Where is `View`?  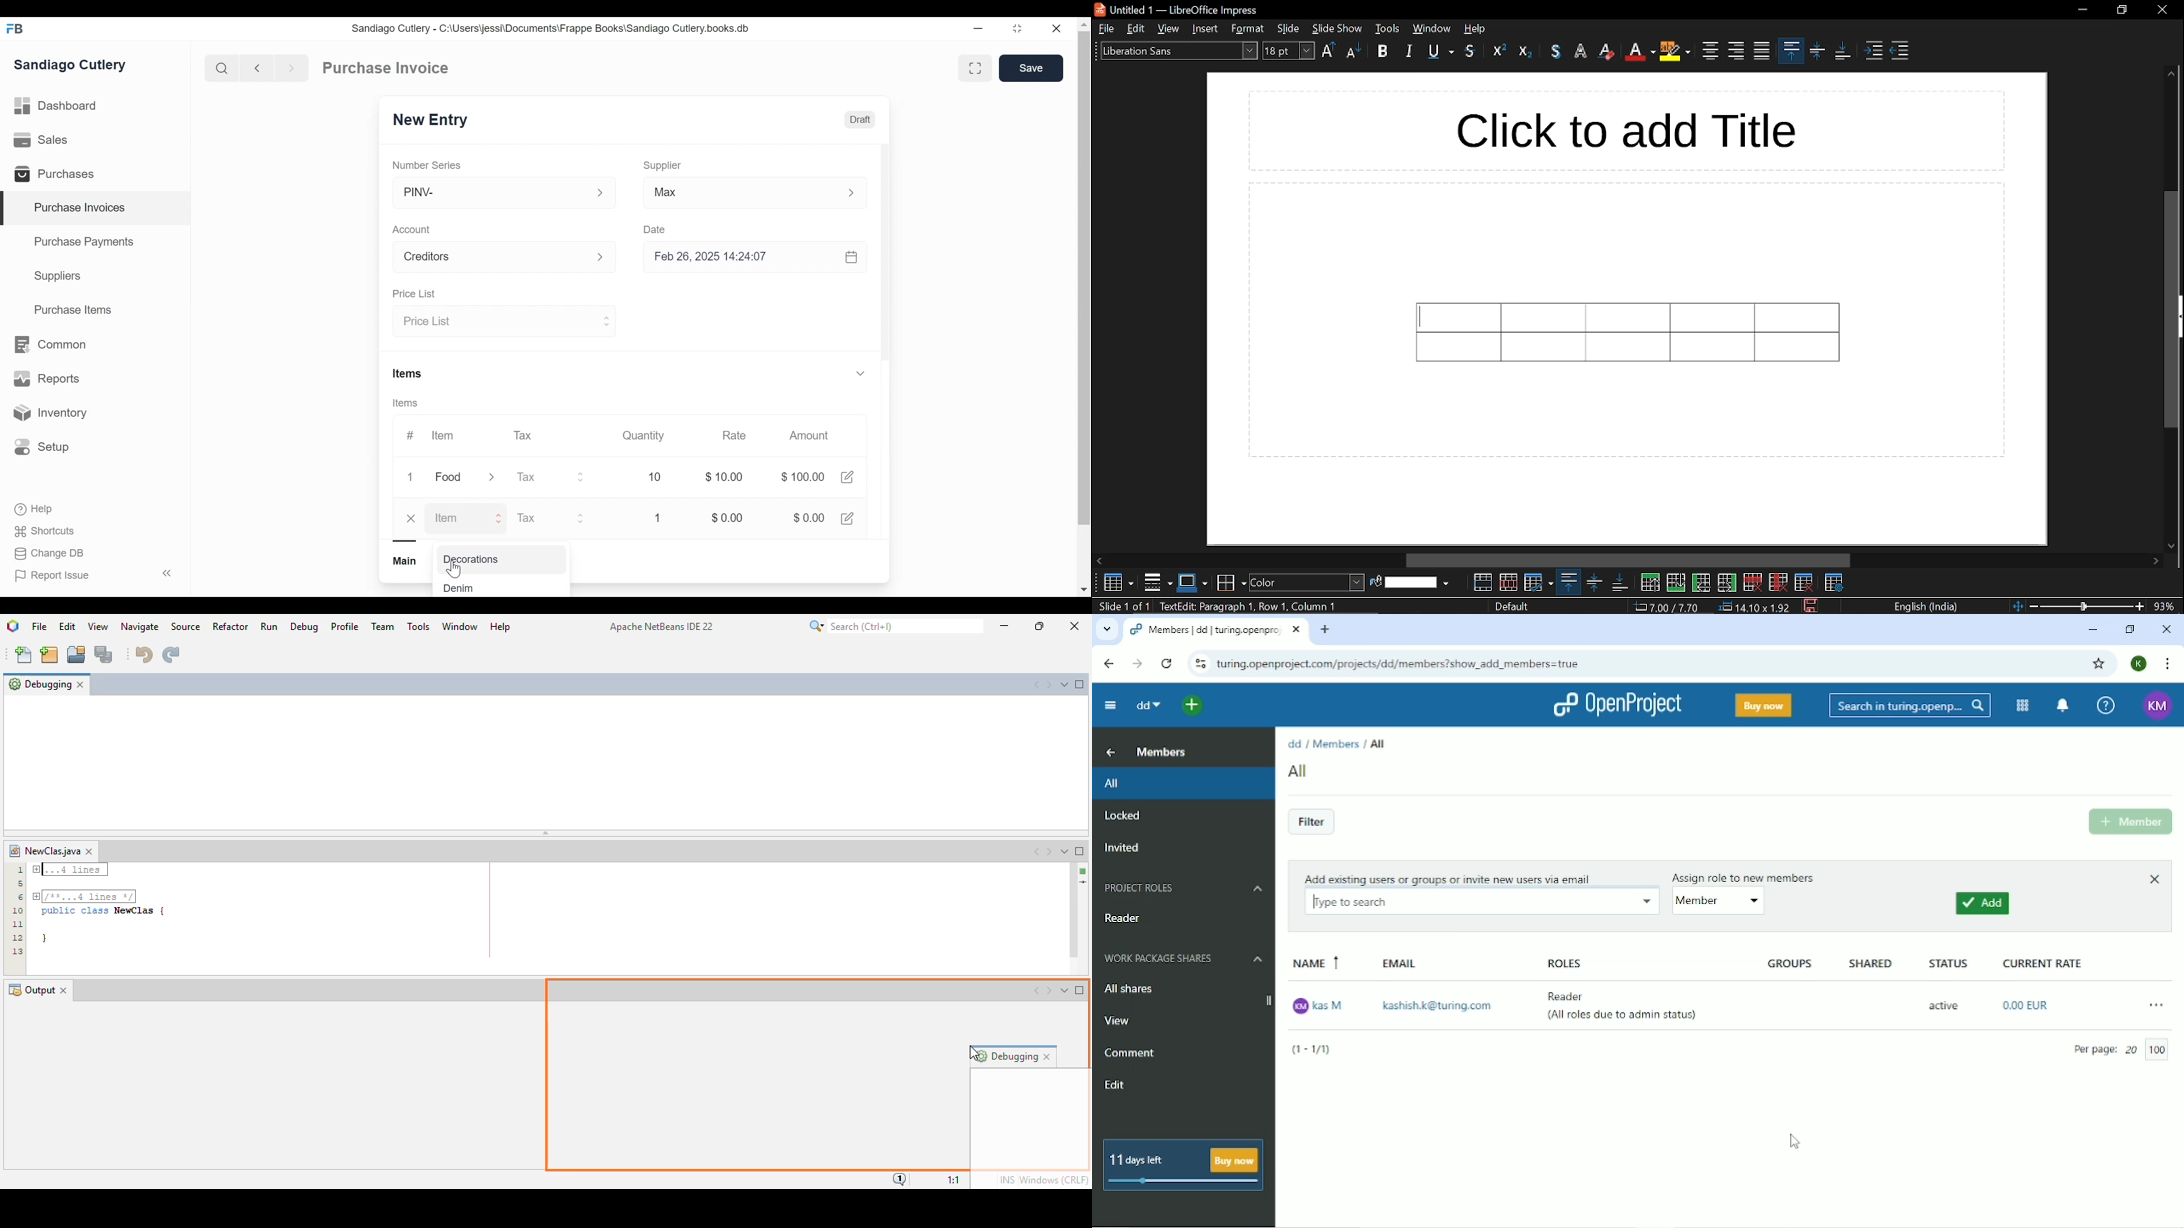 View is located at coordinates (1120, 1021).